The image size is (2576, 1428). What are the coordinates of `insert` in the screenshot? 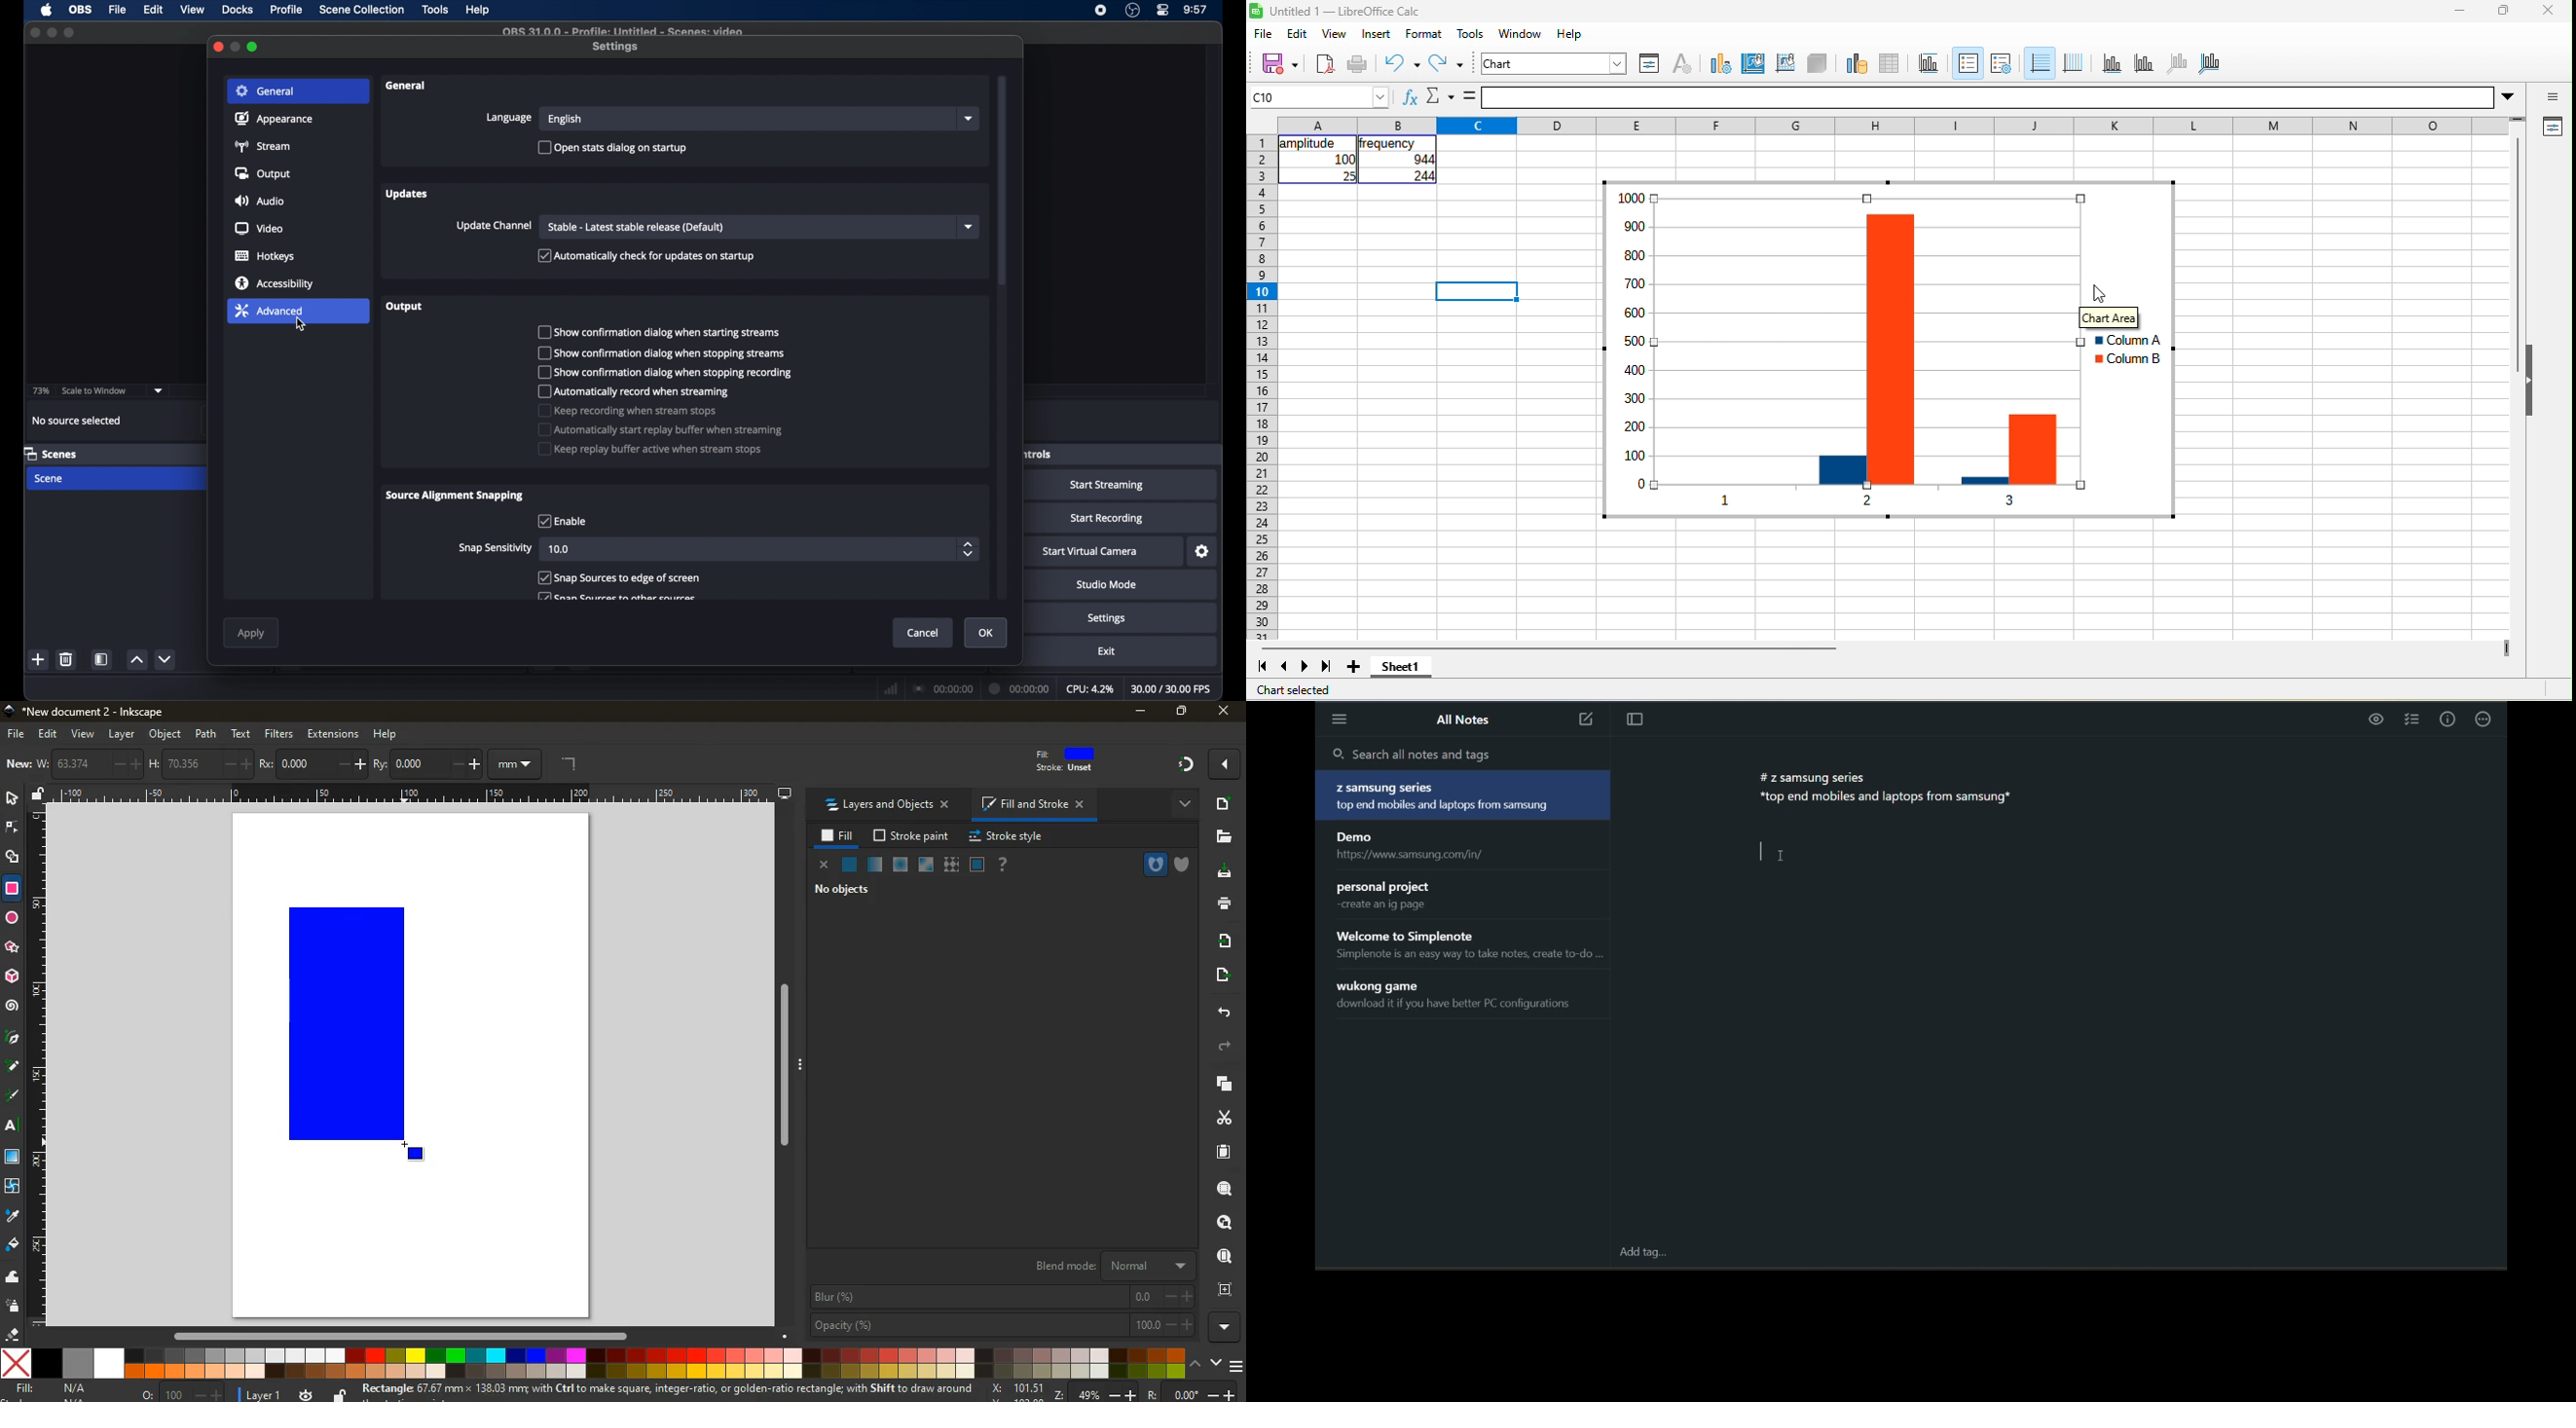 It's located at (1376, 34).